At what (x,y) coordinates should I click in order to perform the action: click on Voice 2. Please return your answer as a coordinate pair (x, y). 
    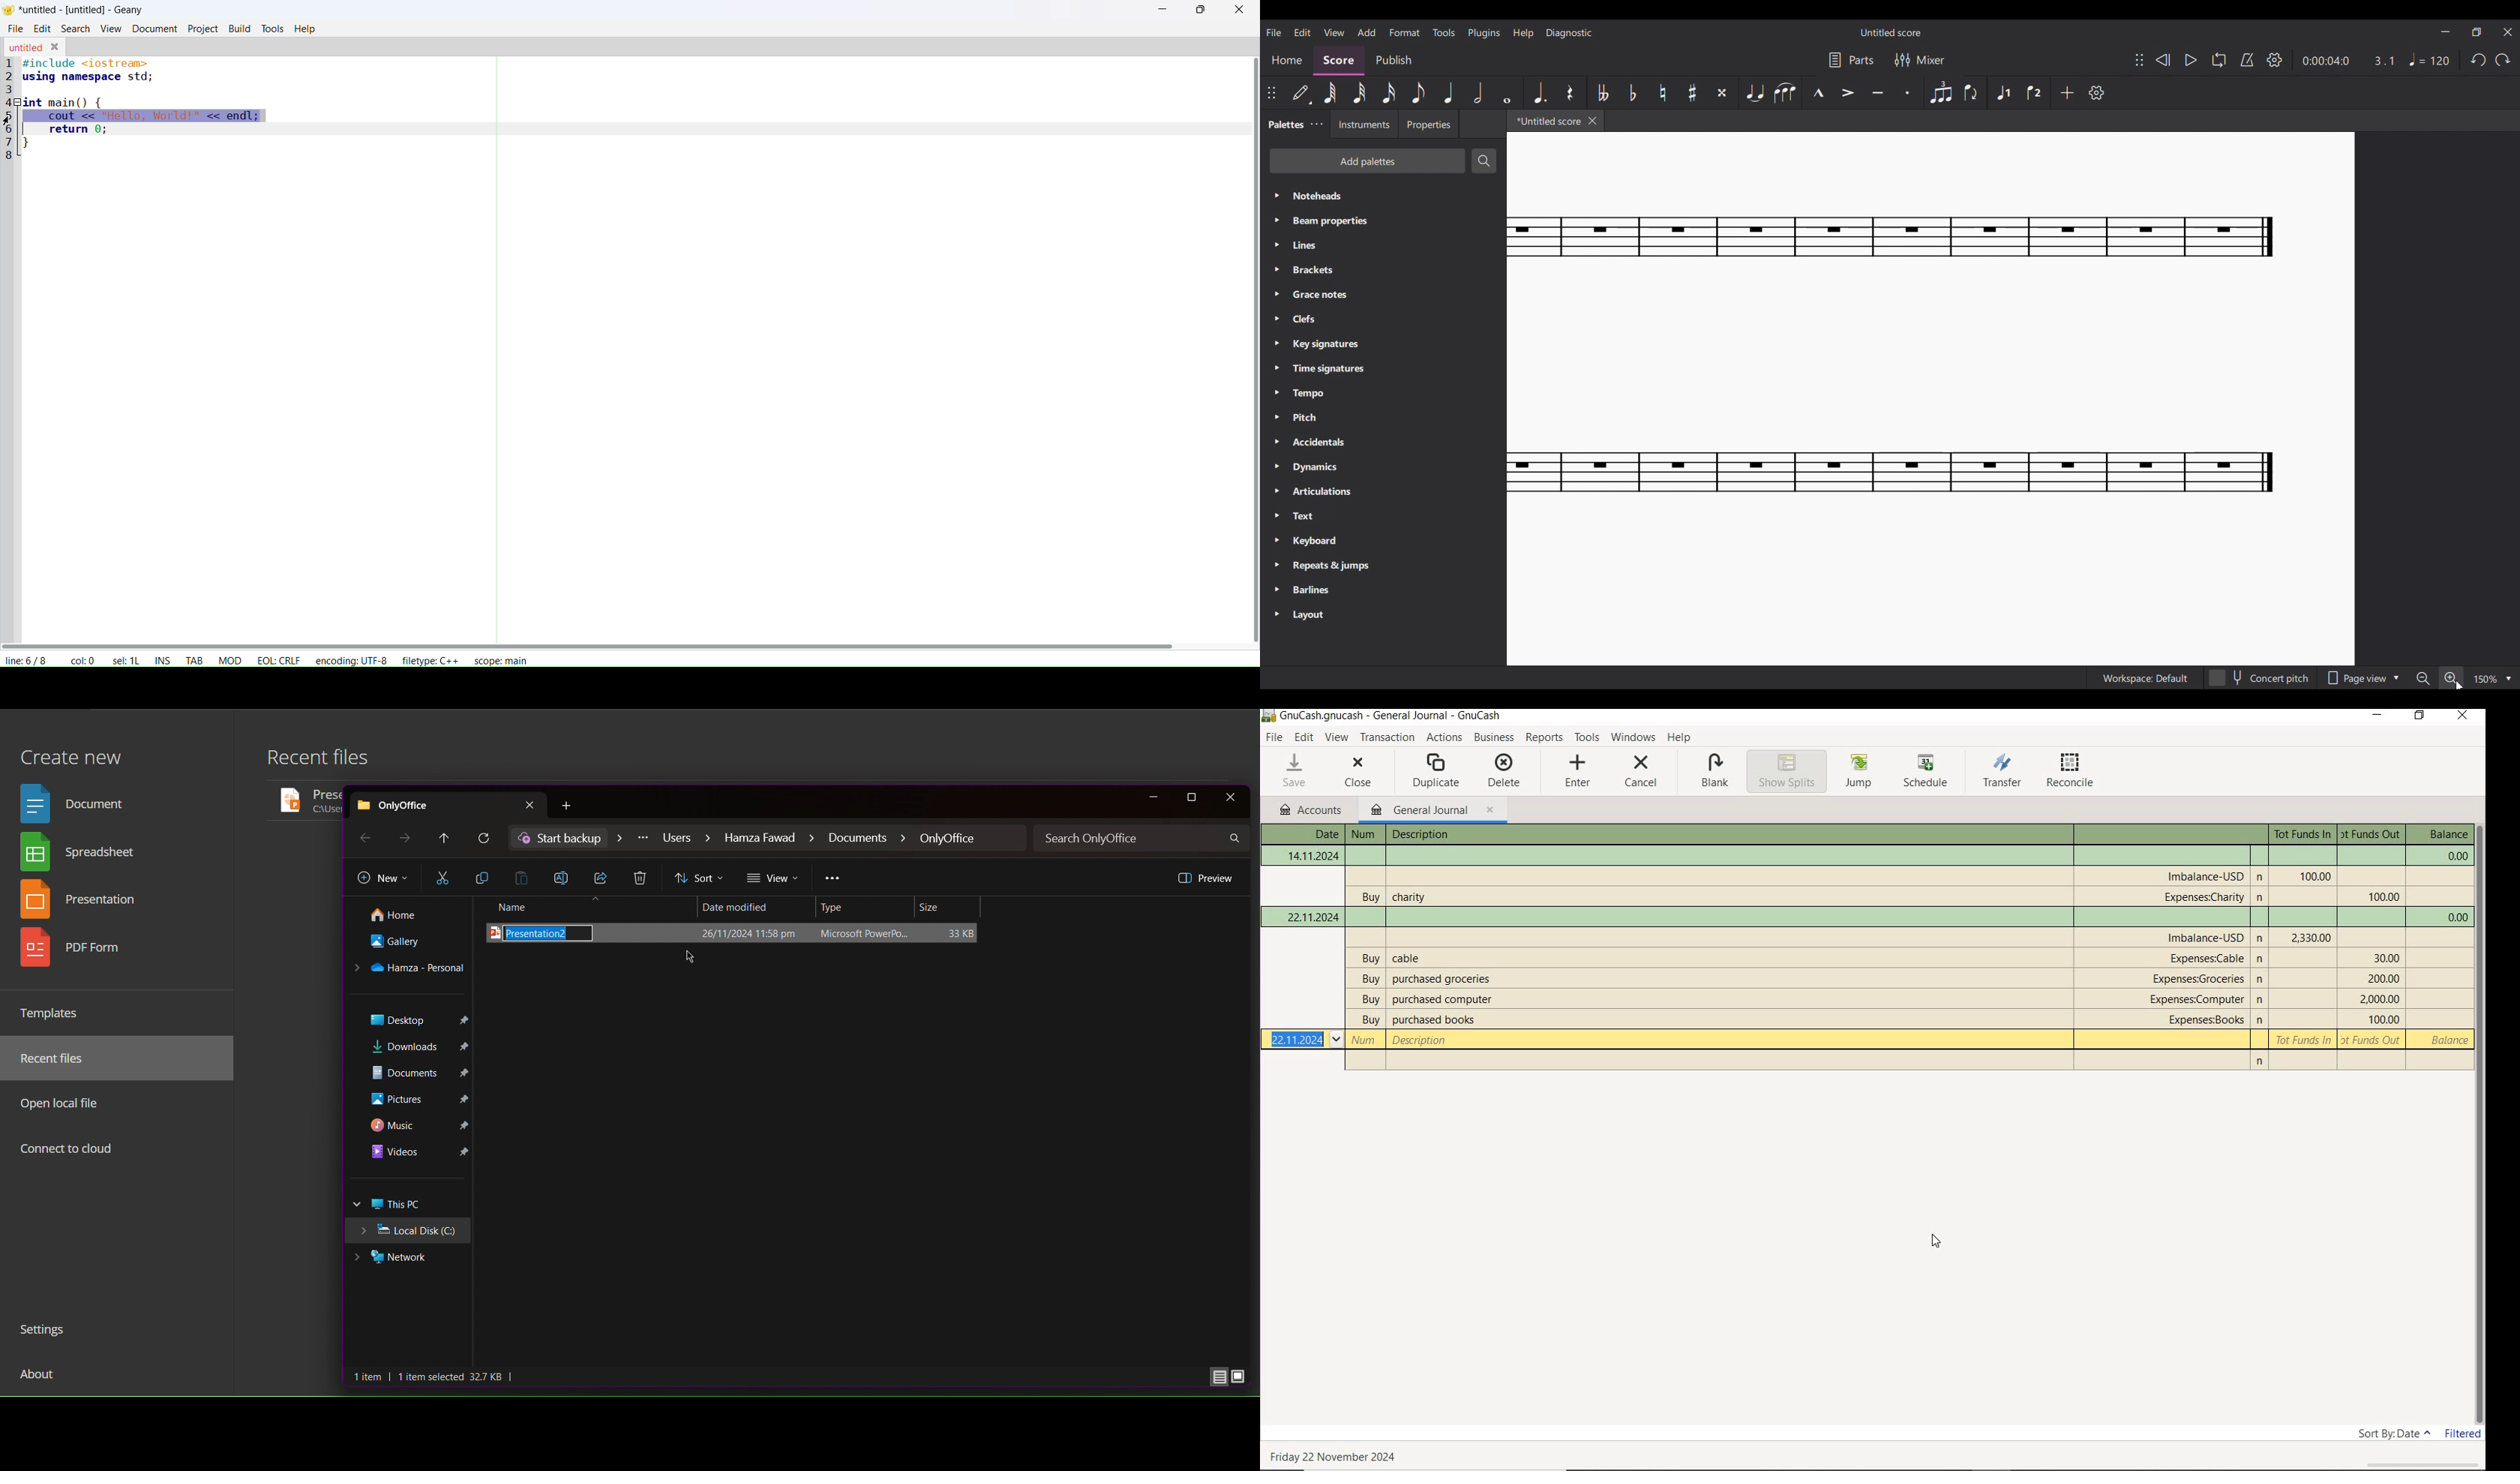
    Looking at the image, I should click on (2034, 93).